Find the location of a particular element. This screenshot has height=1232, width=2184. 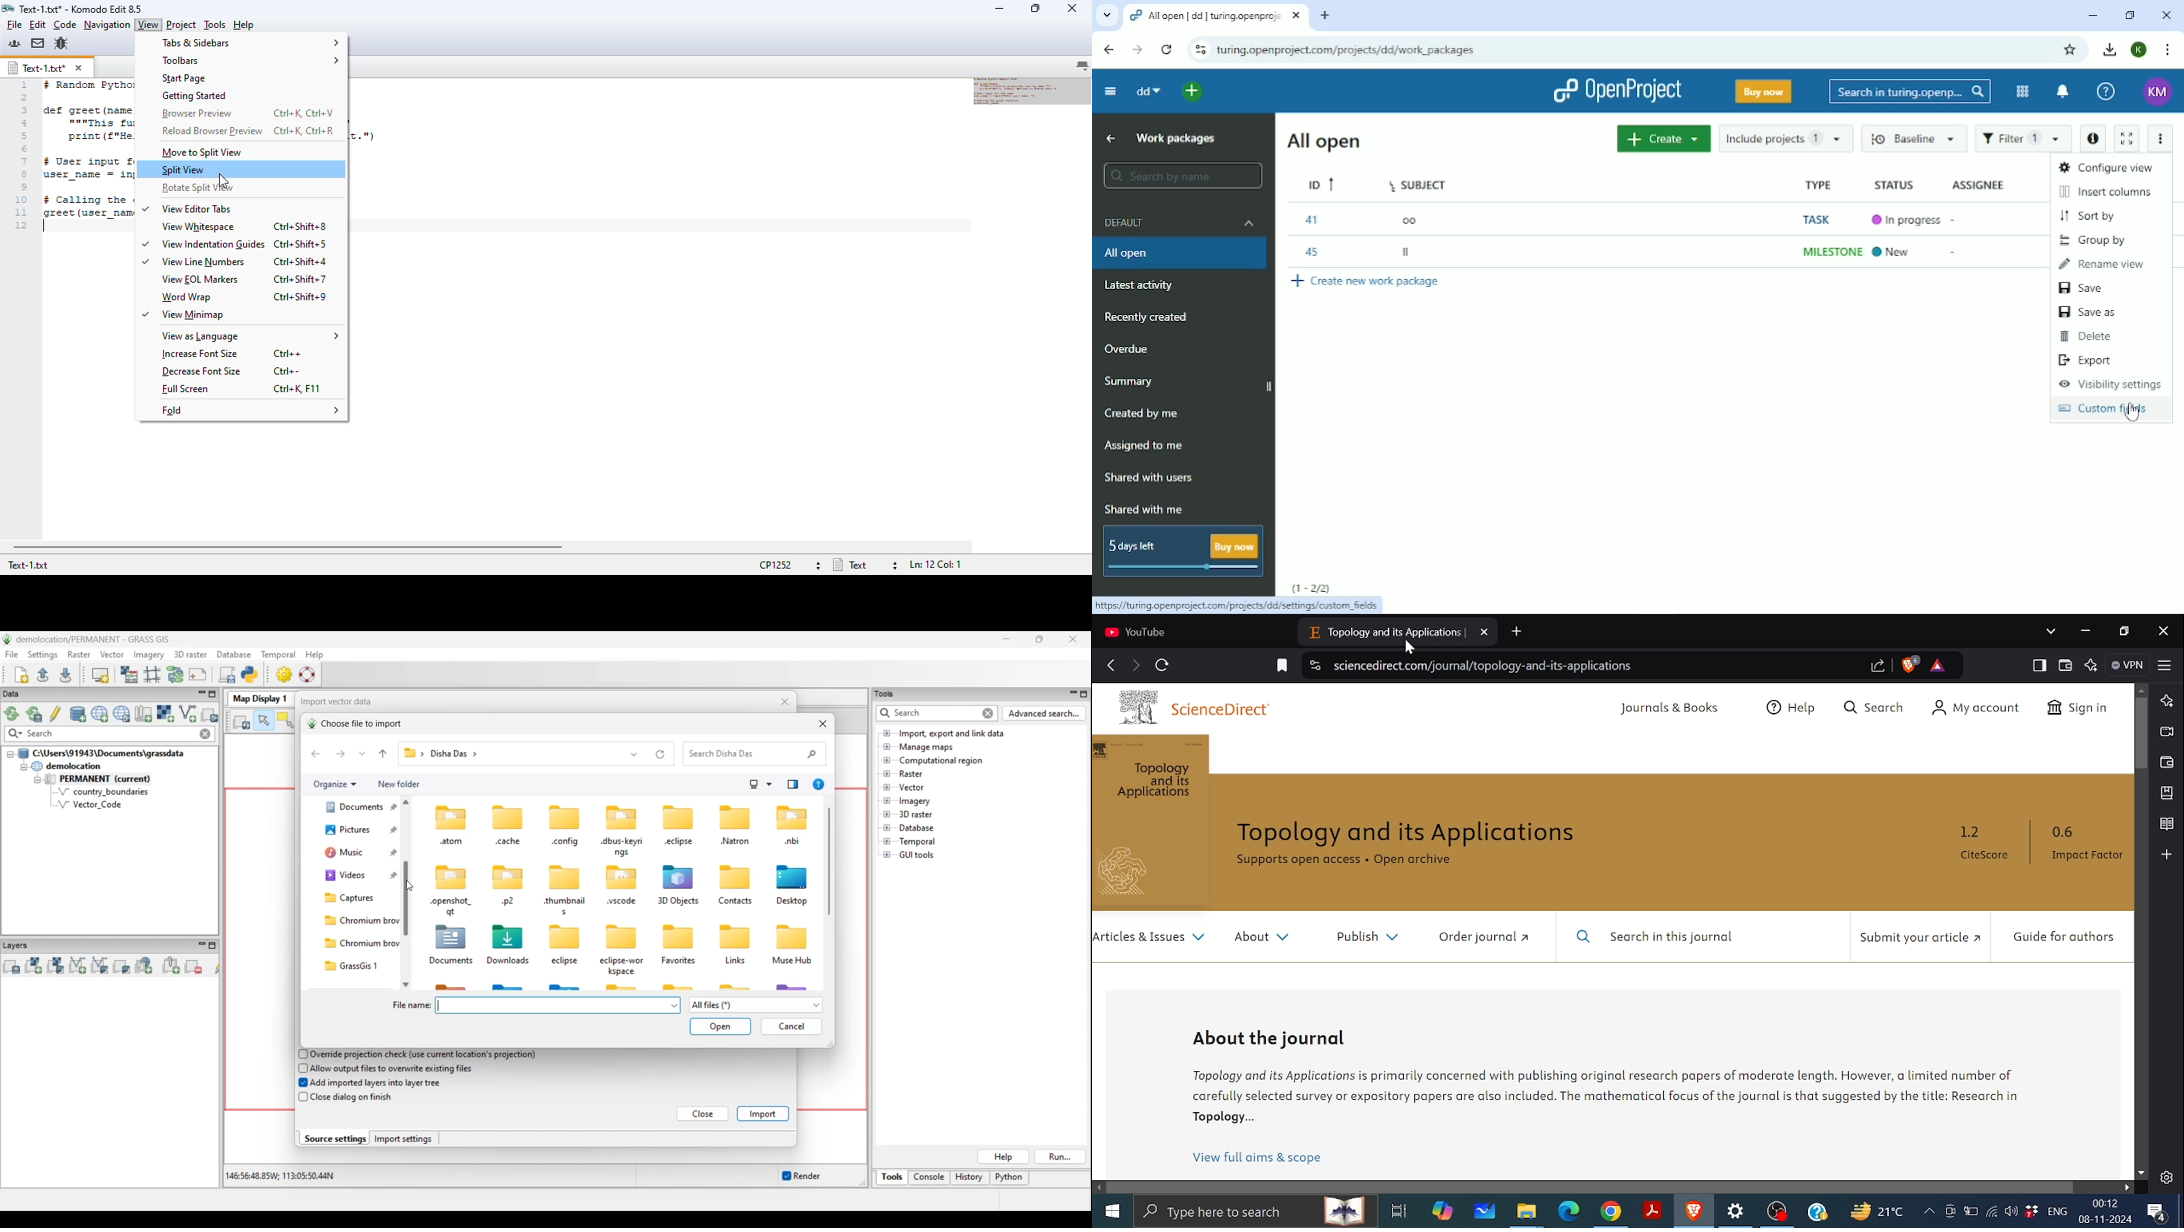

Add new tab is located at coordinates (1518, 632).